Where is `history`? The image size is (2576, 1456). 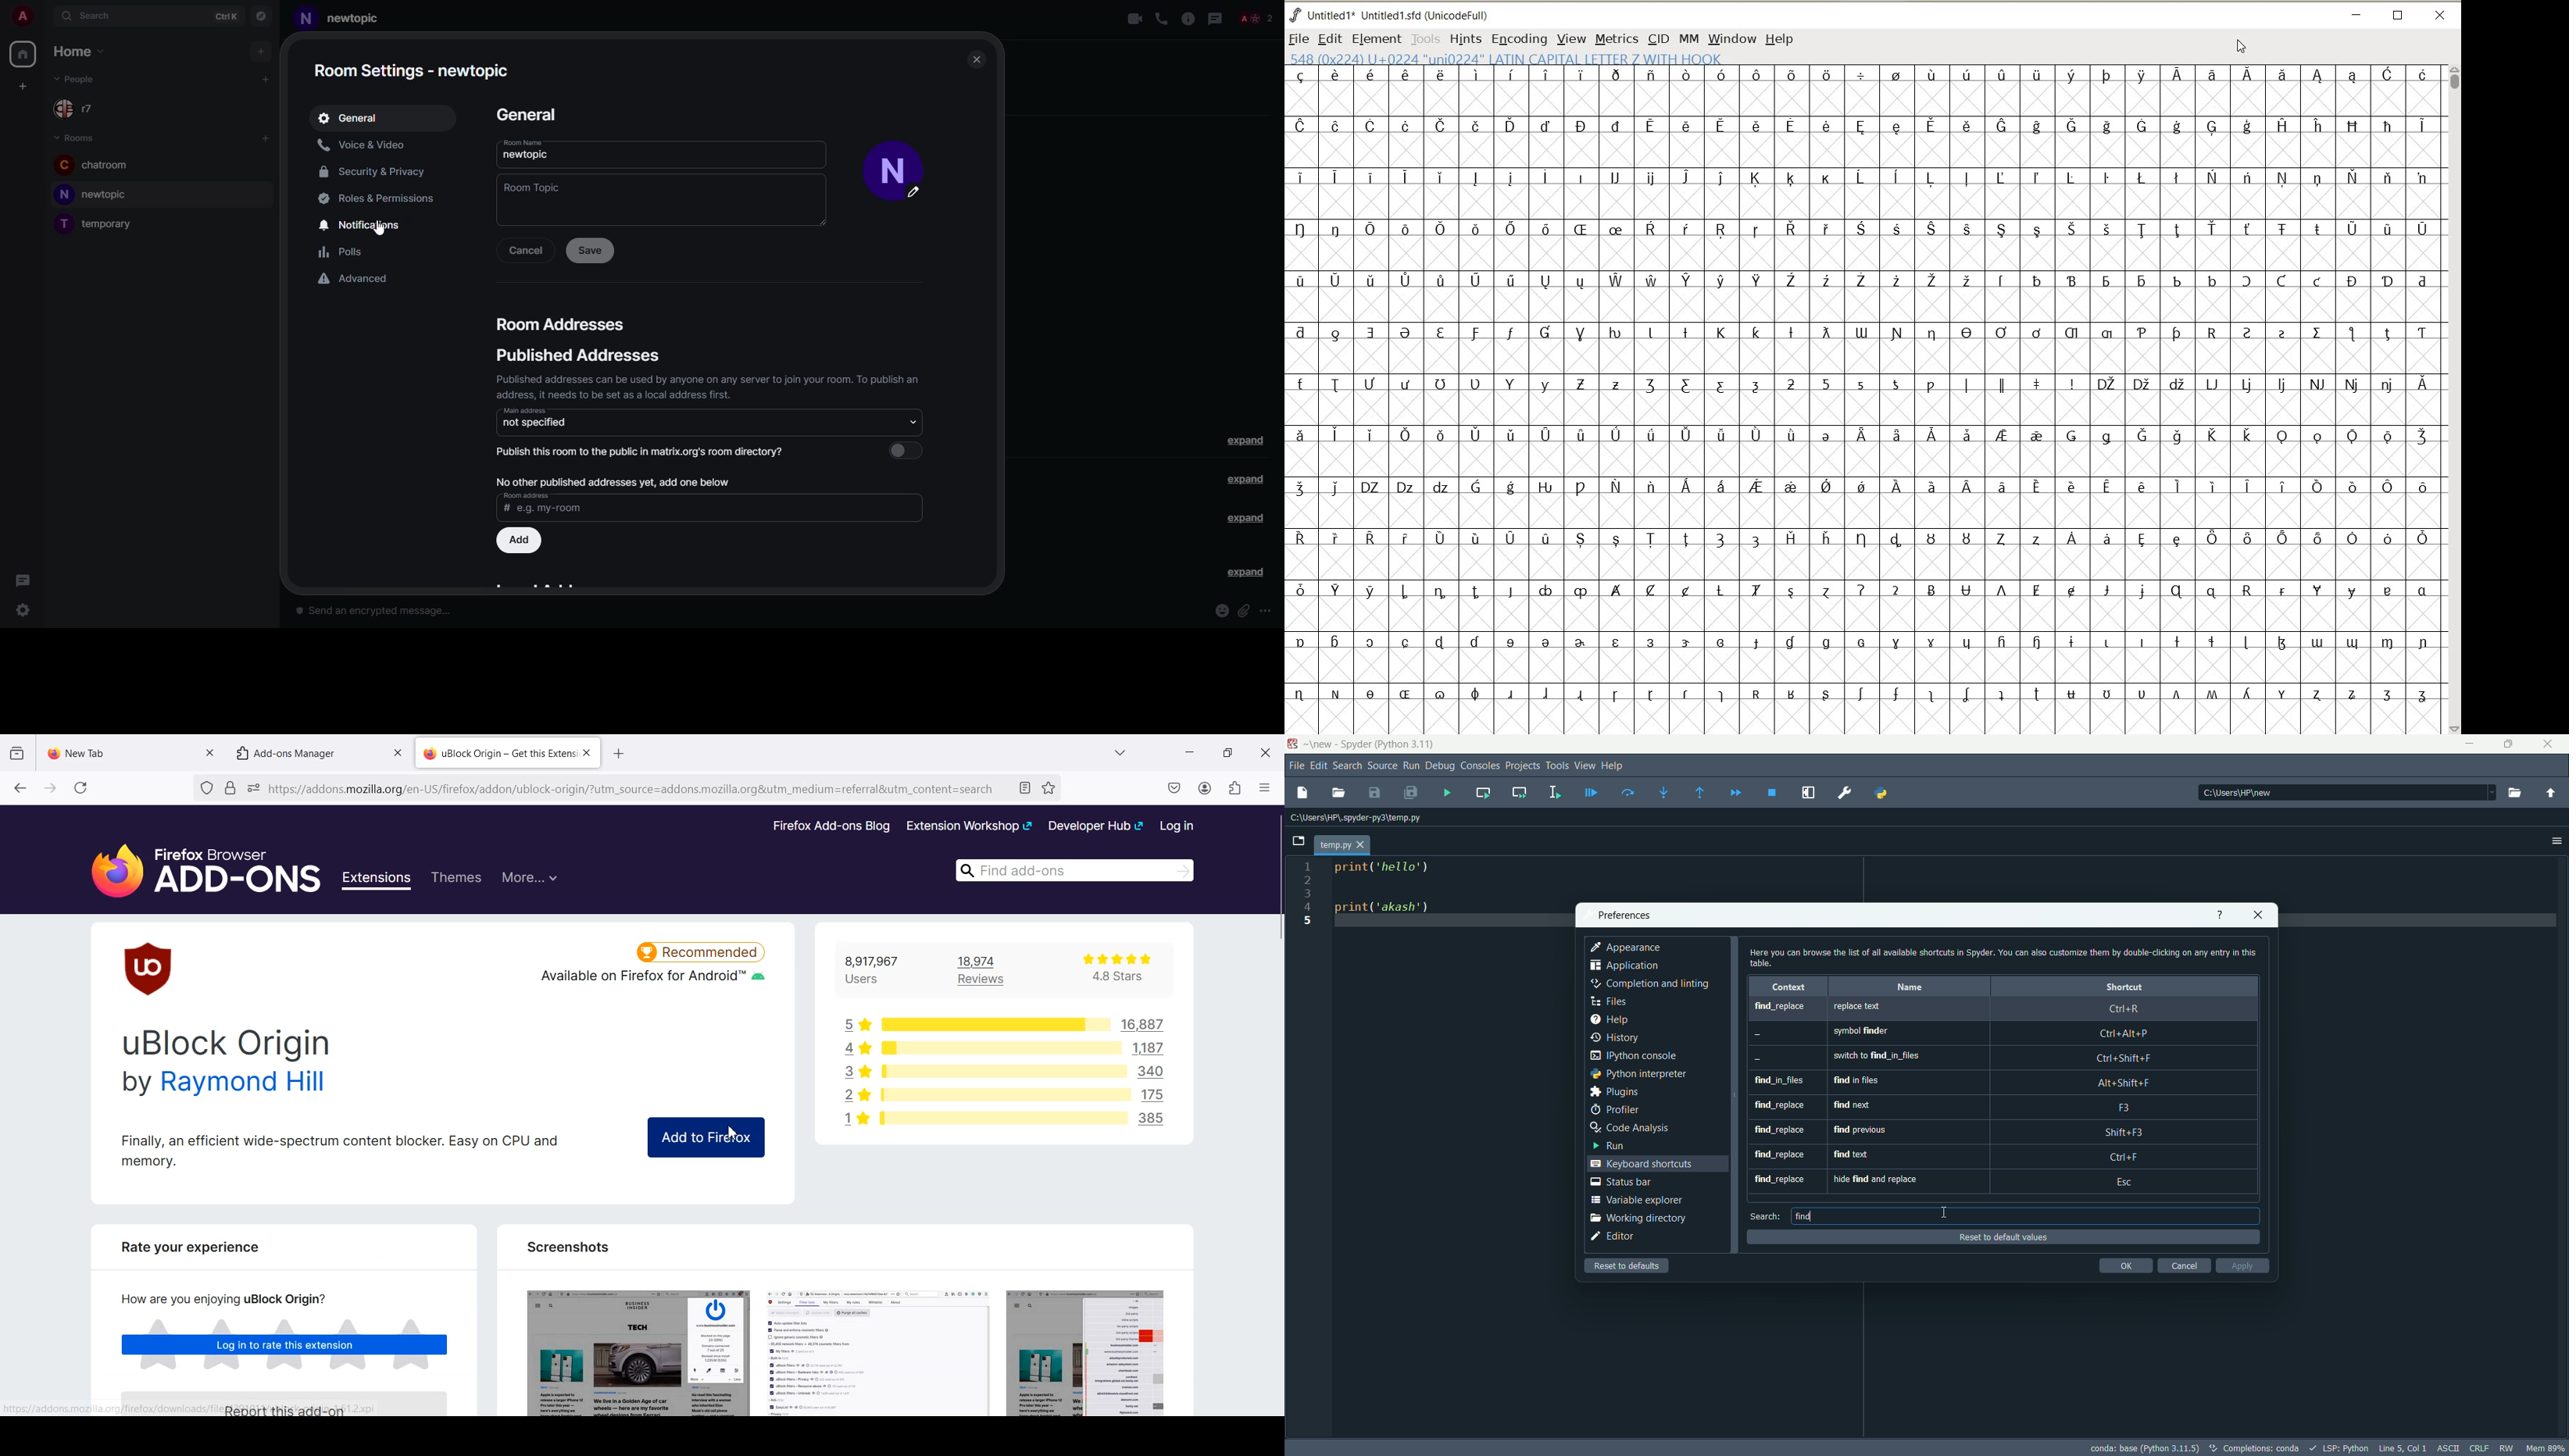 history is located at coordinates (1616, 1039).